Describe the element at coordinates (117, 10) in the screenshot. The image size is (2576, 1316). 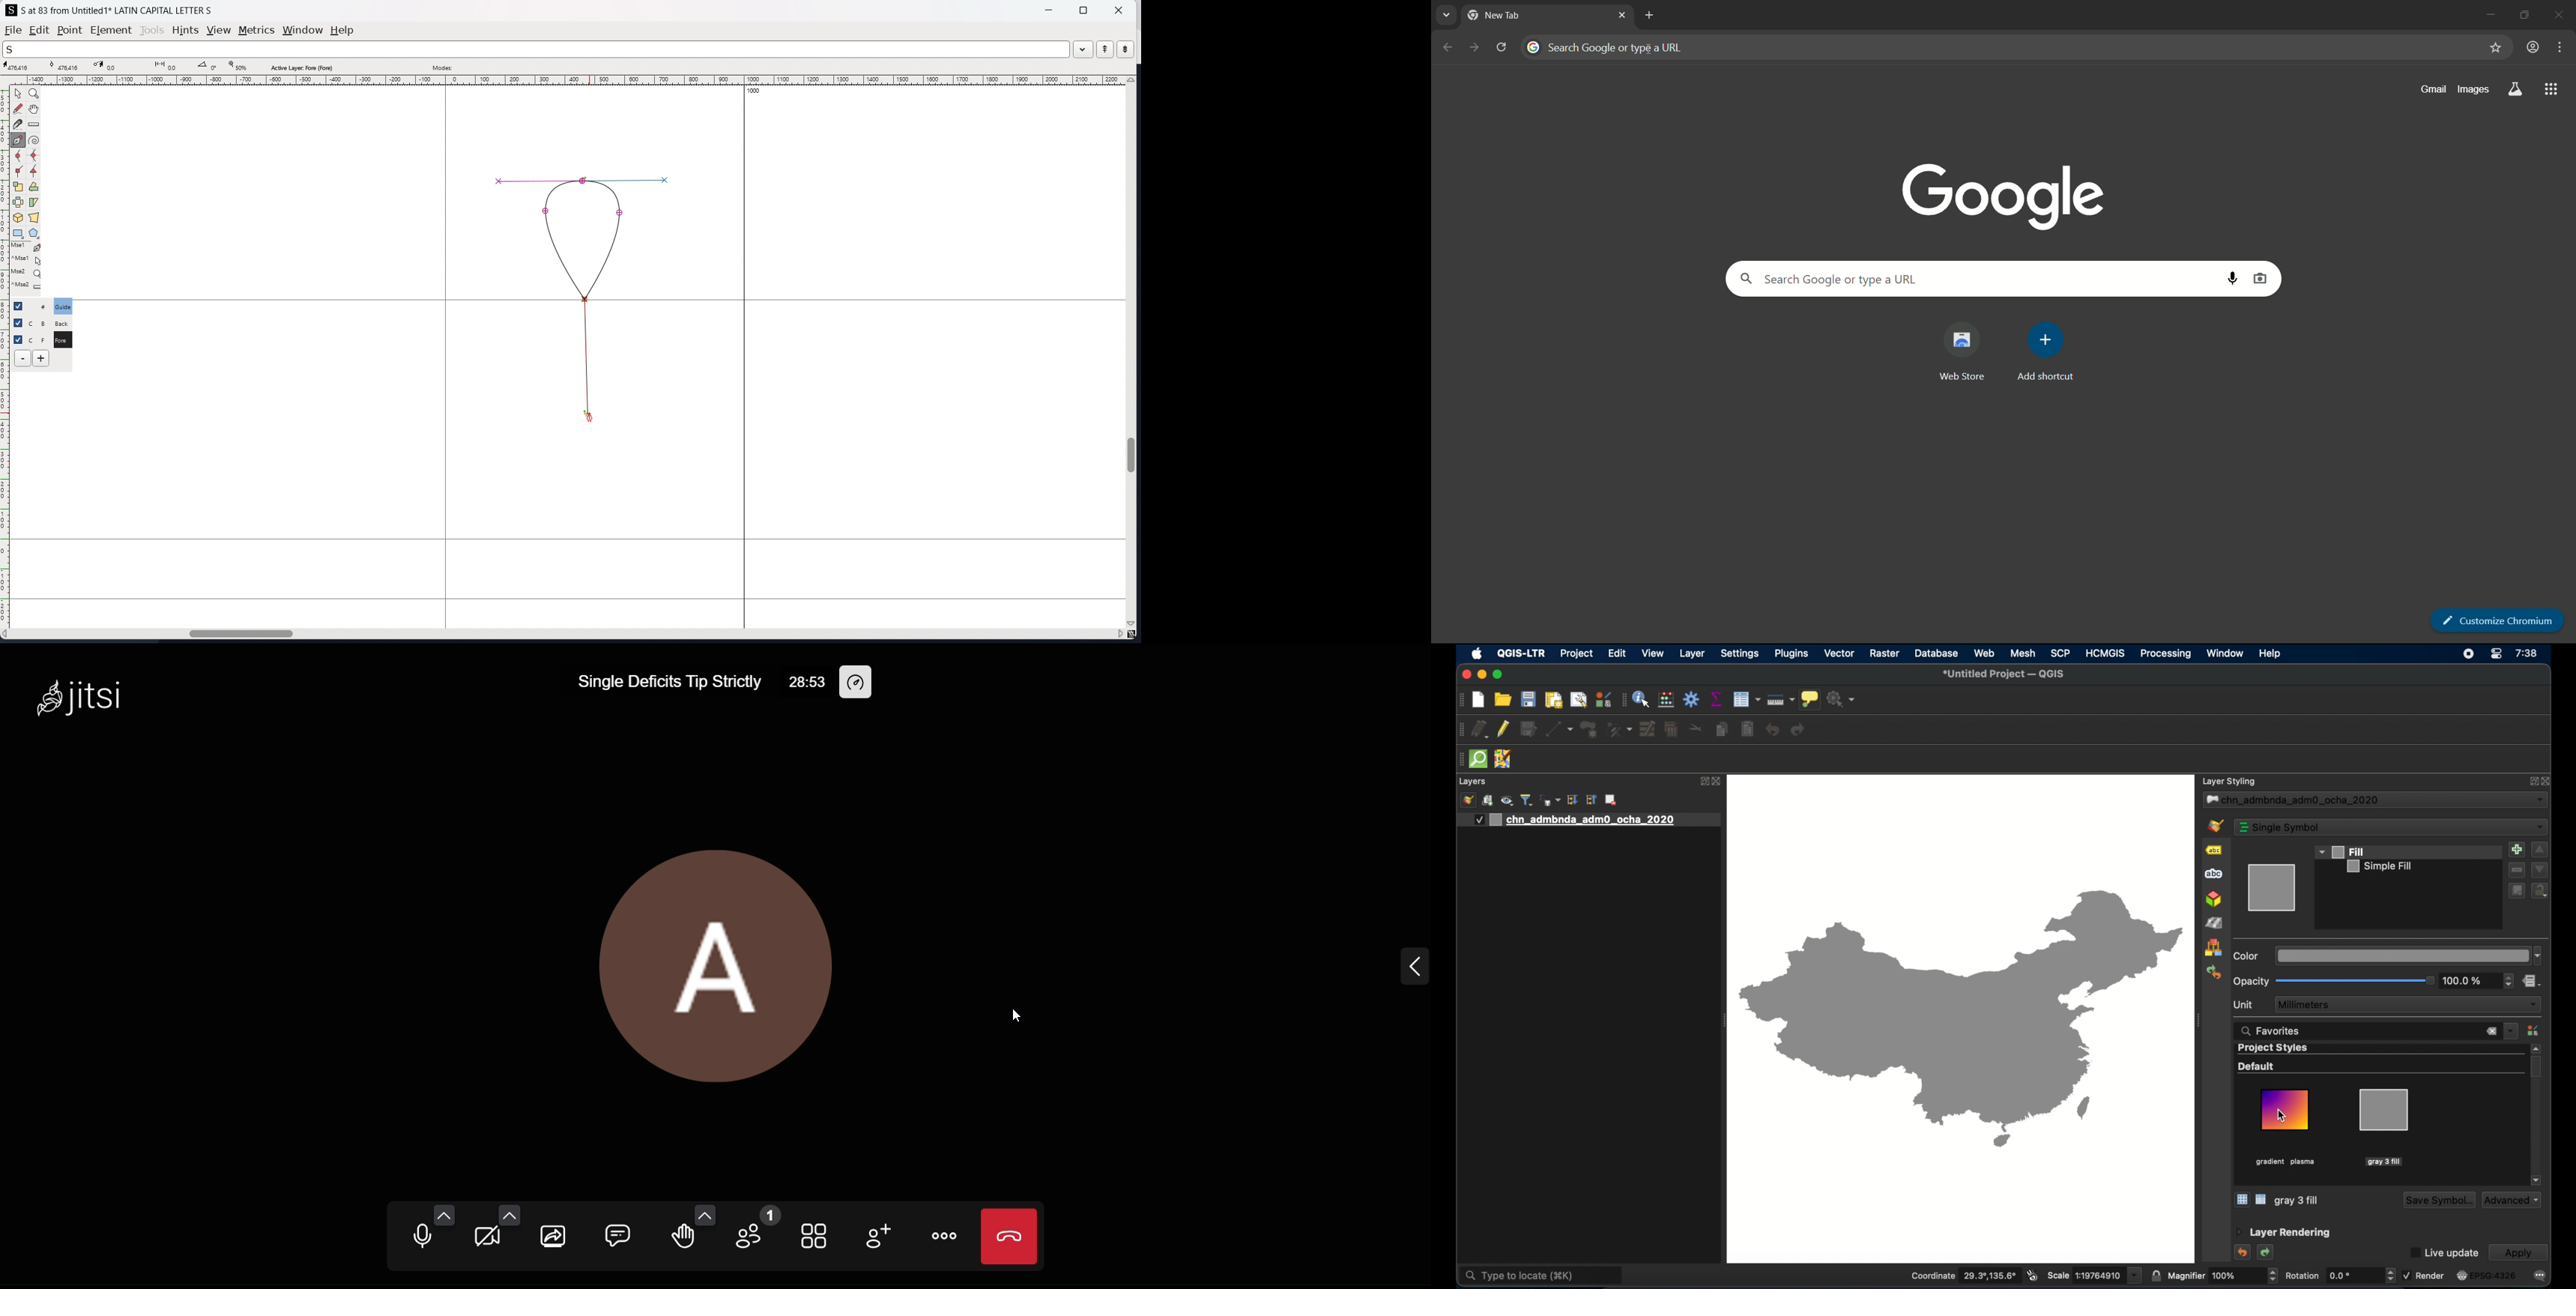
I see `S at 83 from Untitled 1 LATIN CAPITAL LETTER S` at that location.